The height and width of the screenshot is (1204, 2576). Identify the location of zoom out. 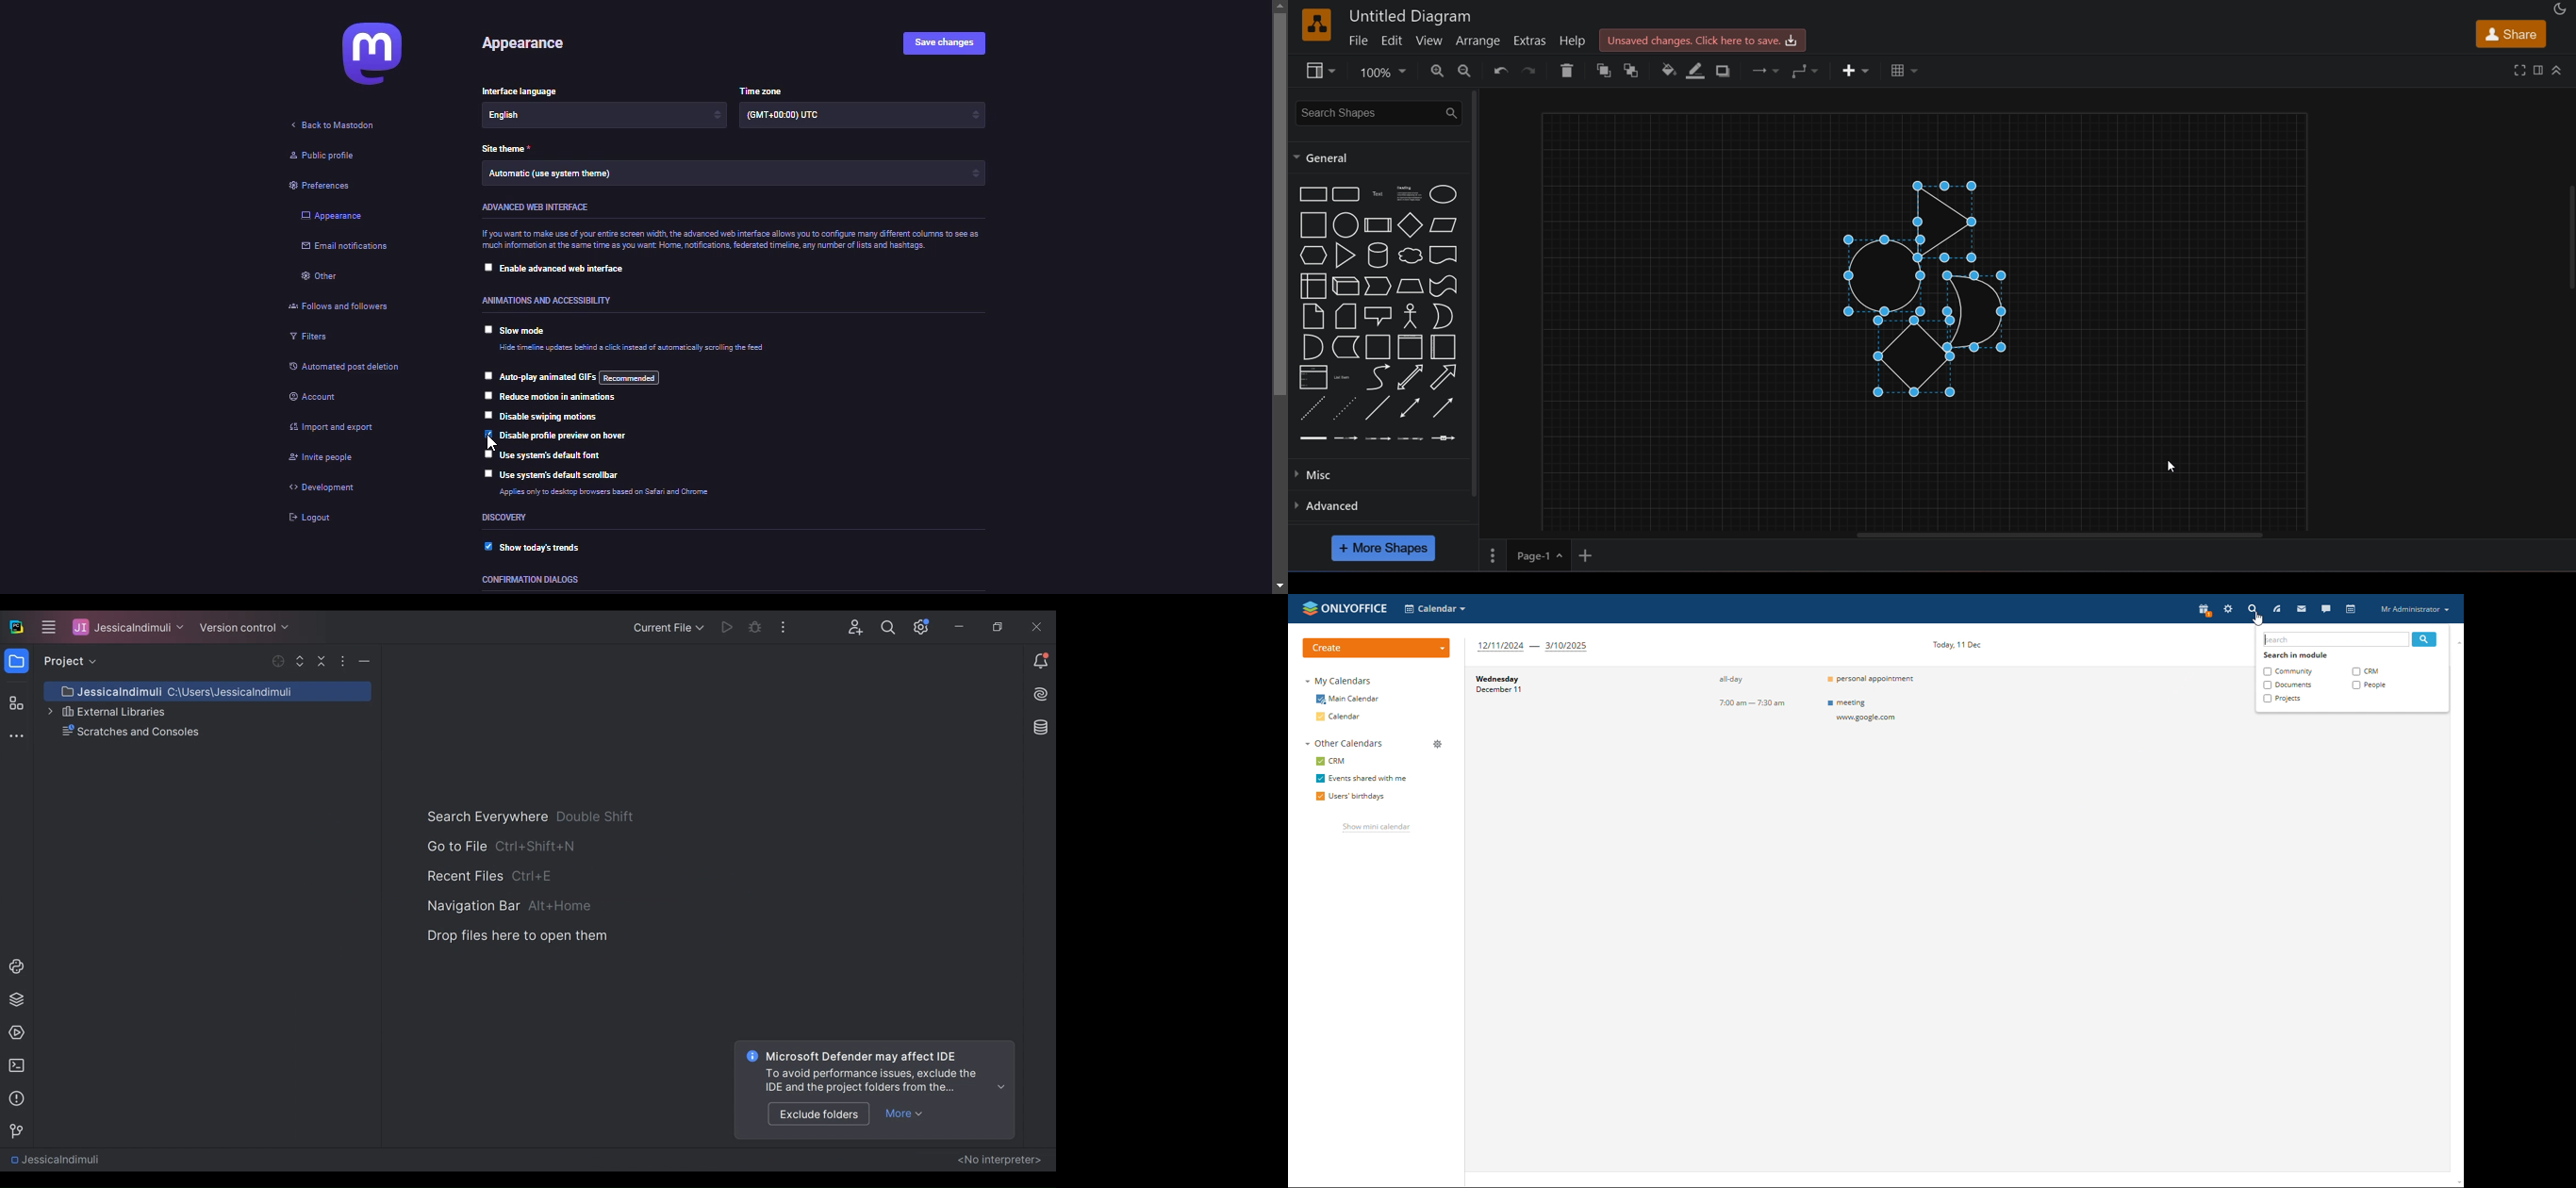
(1466, 70).